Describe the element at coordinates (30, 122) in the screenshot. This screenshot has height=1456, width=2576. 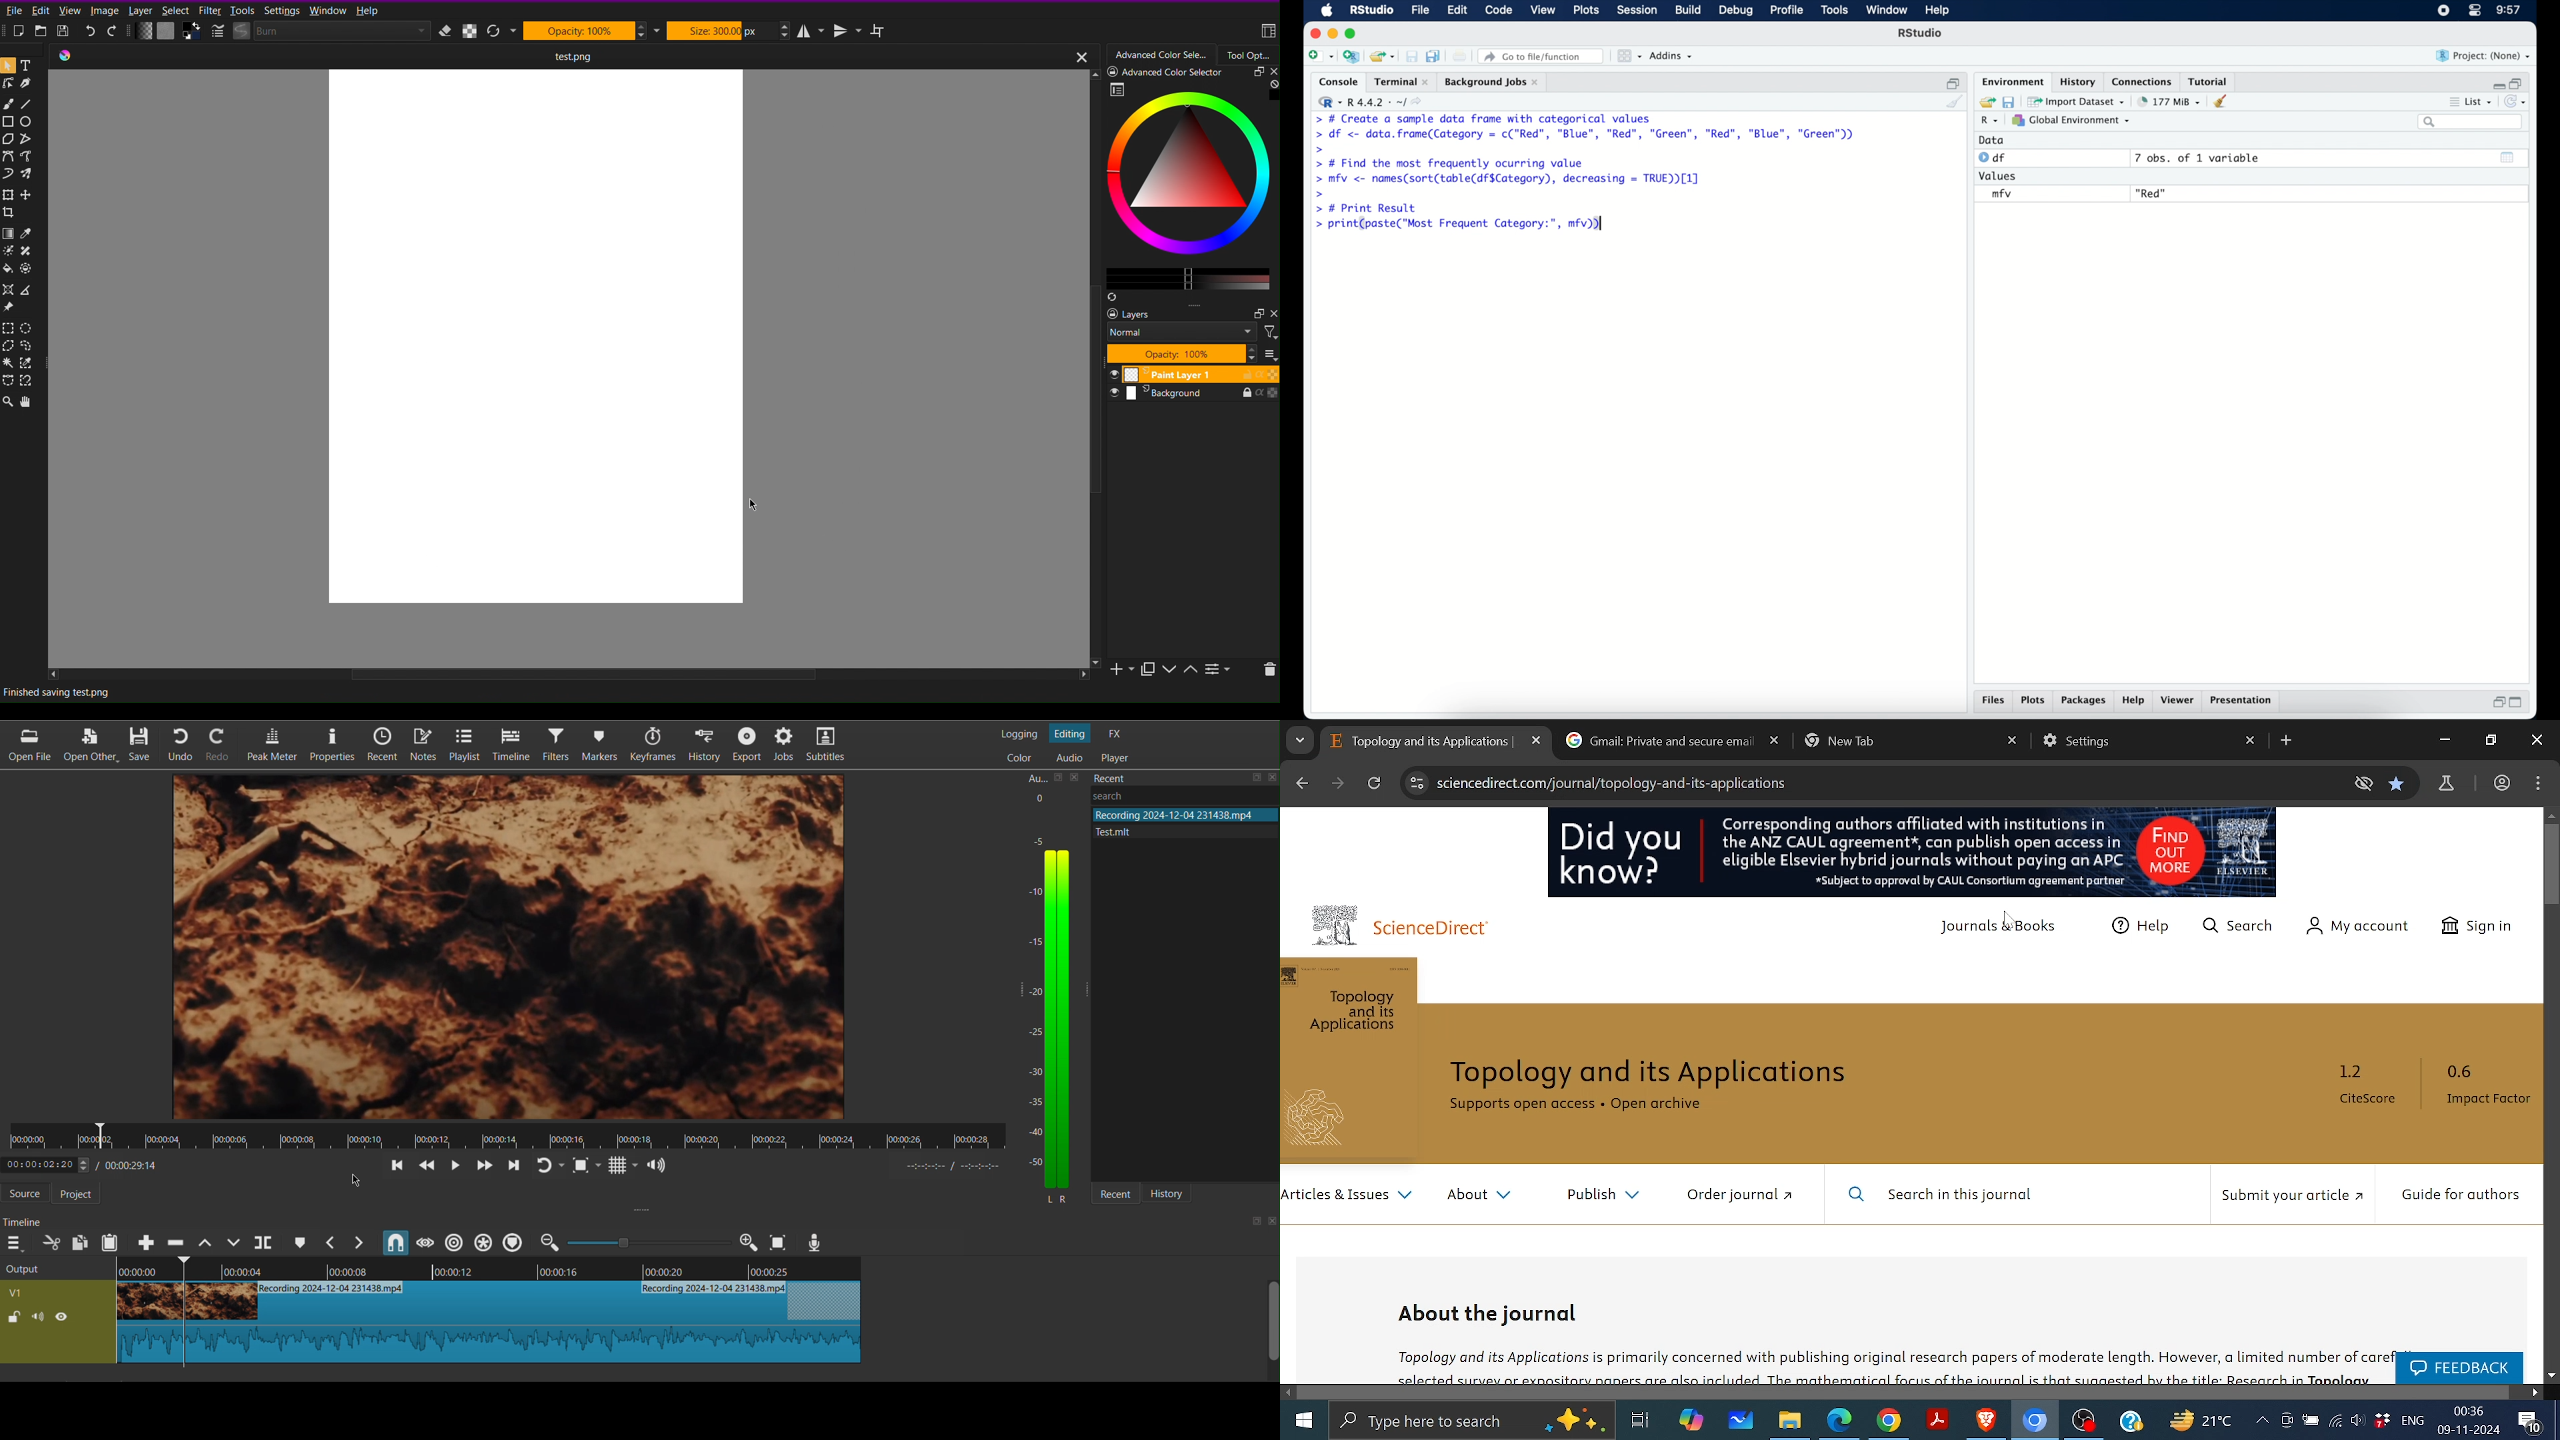
I see `Circle` at that location.